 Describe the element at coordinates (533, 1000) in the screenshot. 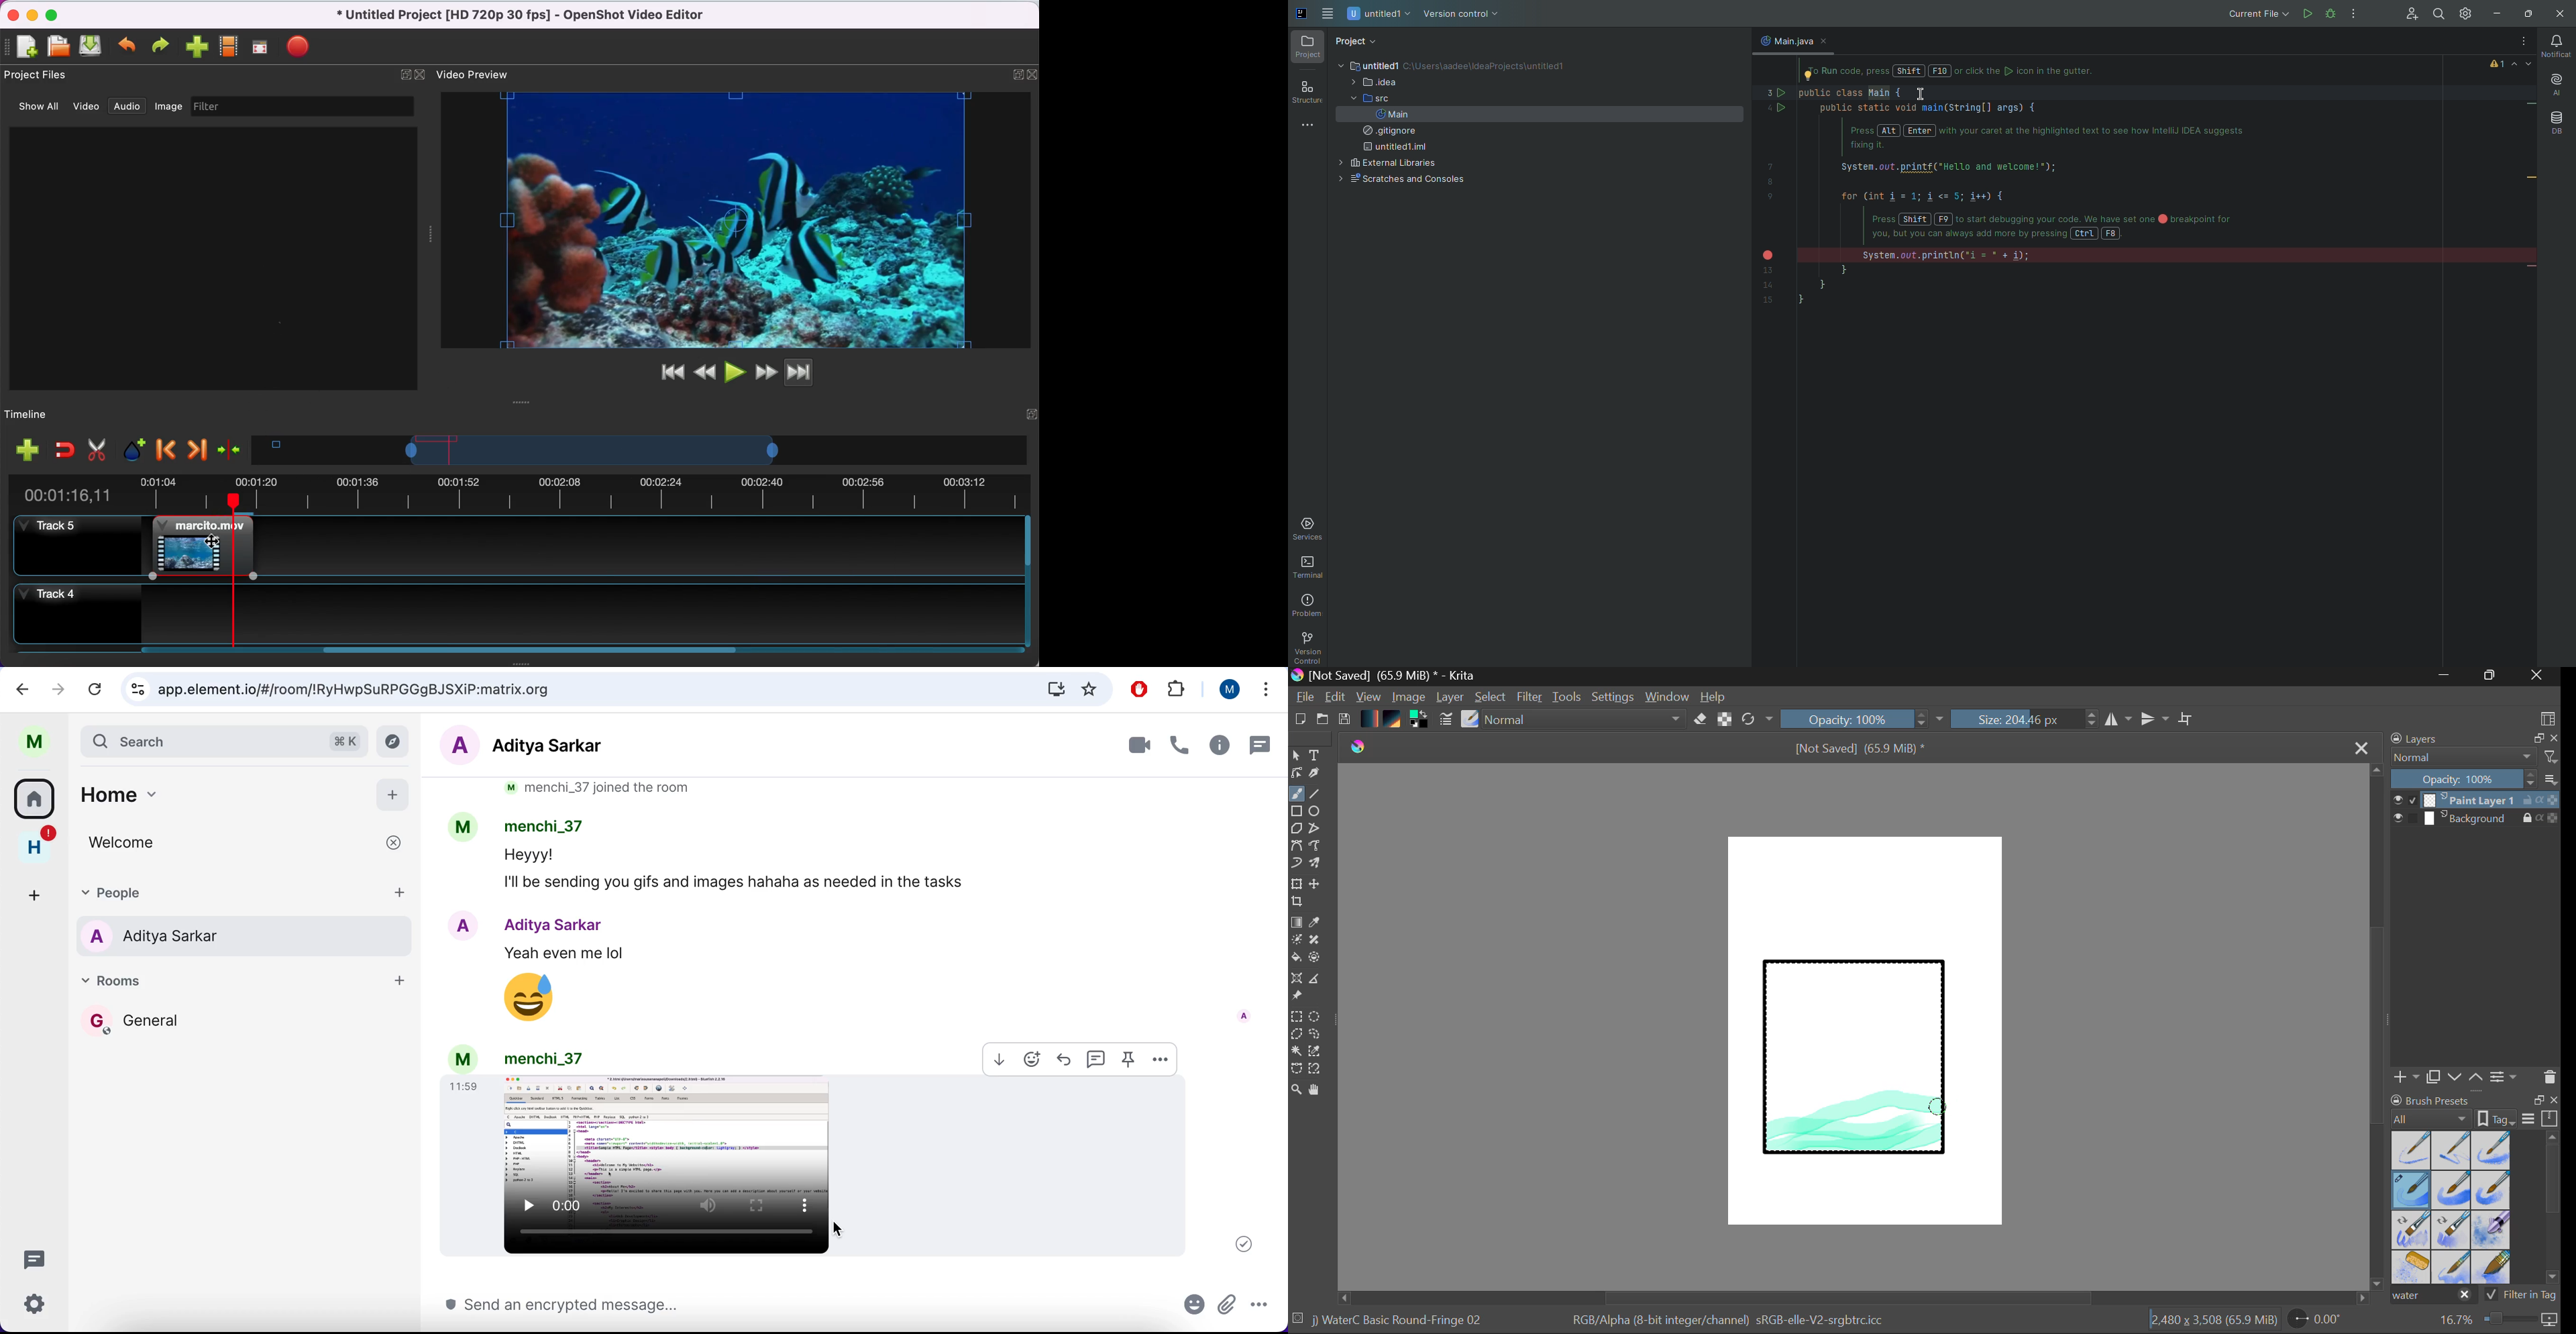

I see `emoji` at that location.